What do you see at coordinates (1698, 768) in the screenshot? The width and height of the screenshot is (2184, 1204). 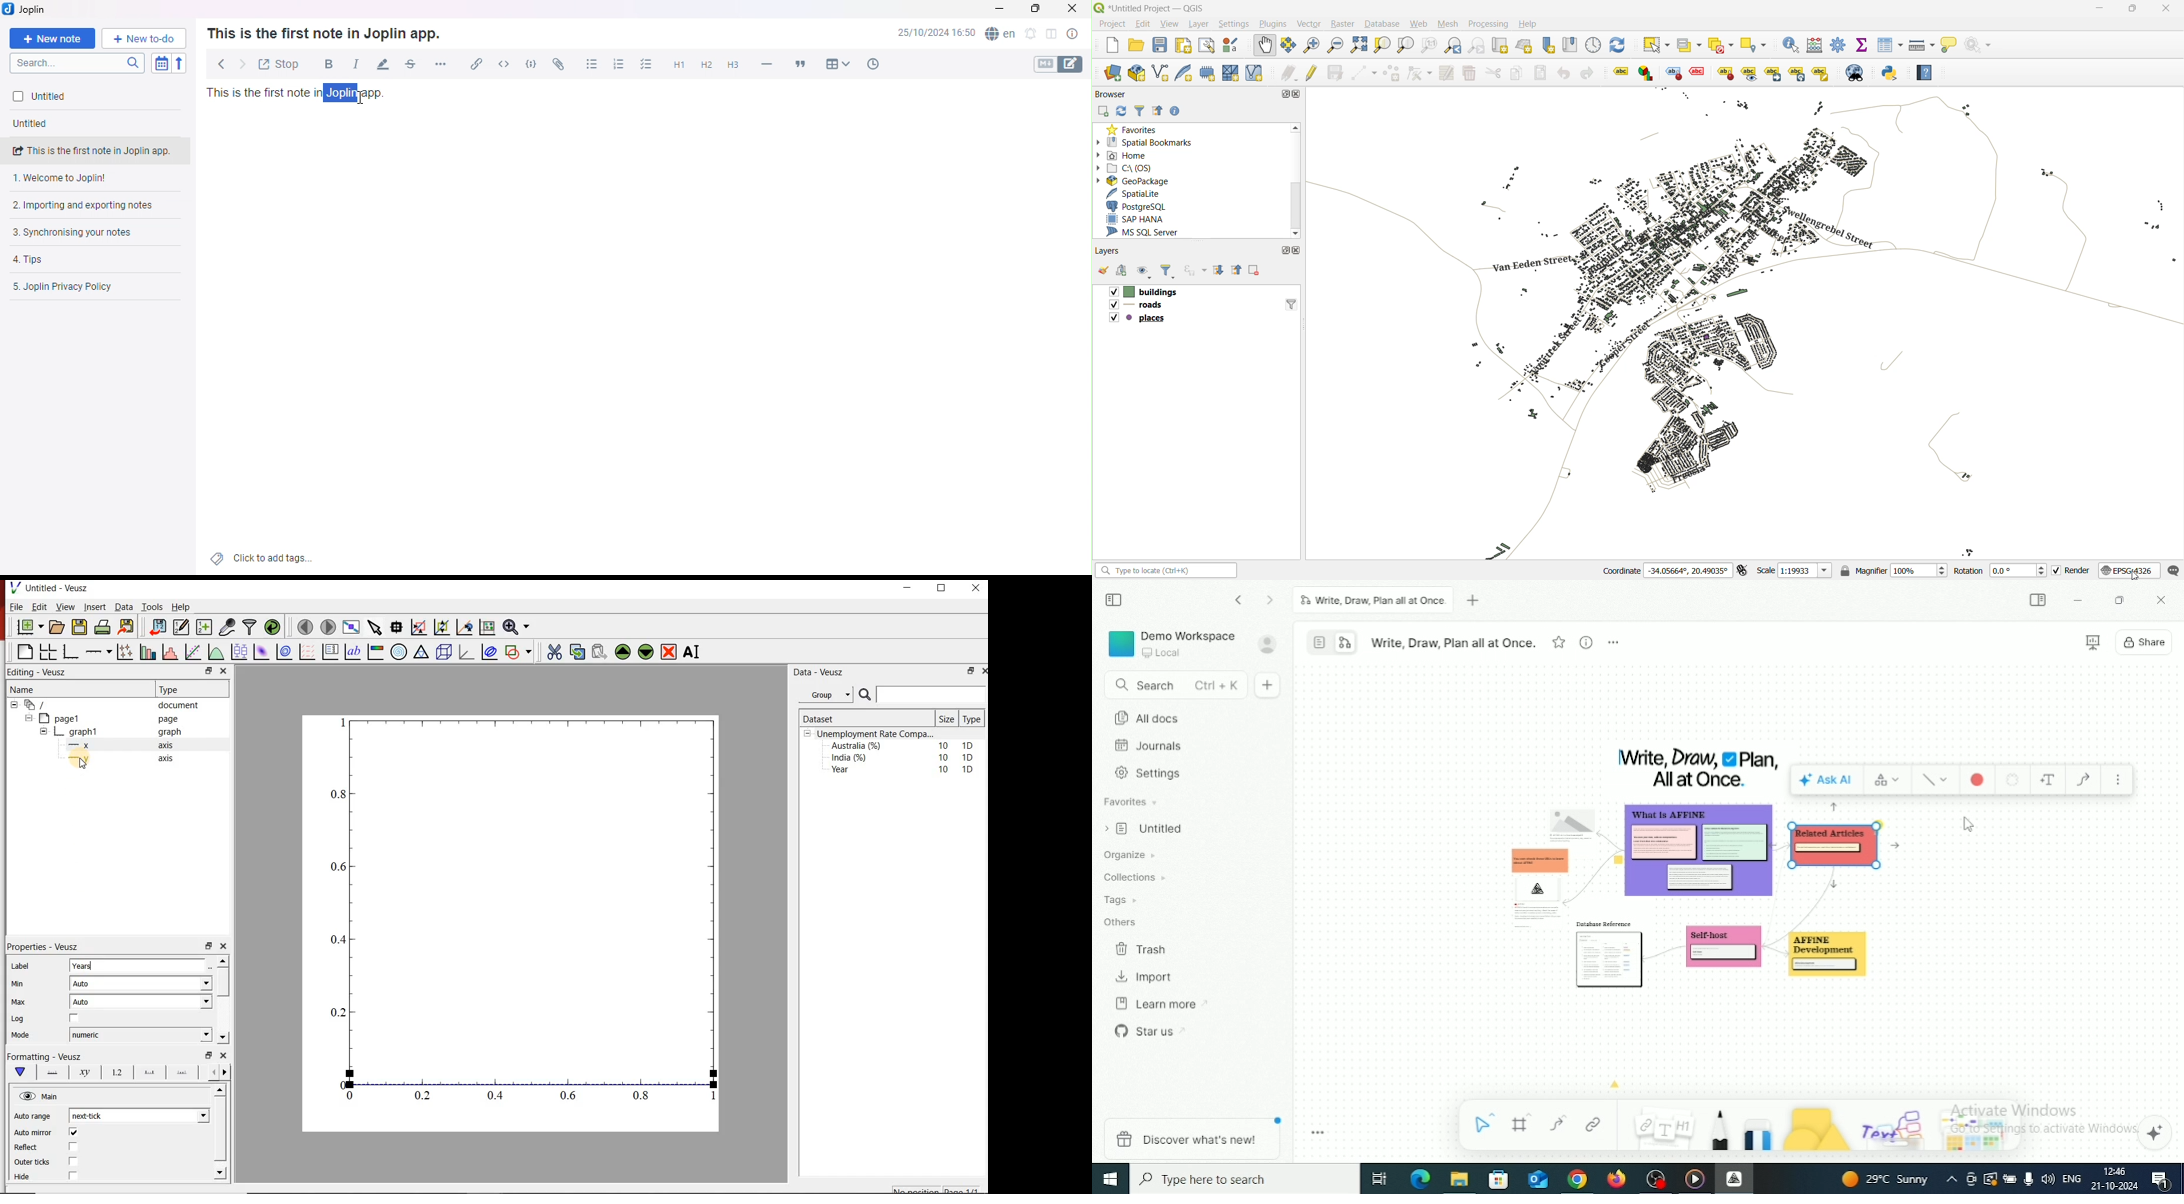 I see `Title` at bounding box center [1698, 768].